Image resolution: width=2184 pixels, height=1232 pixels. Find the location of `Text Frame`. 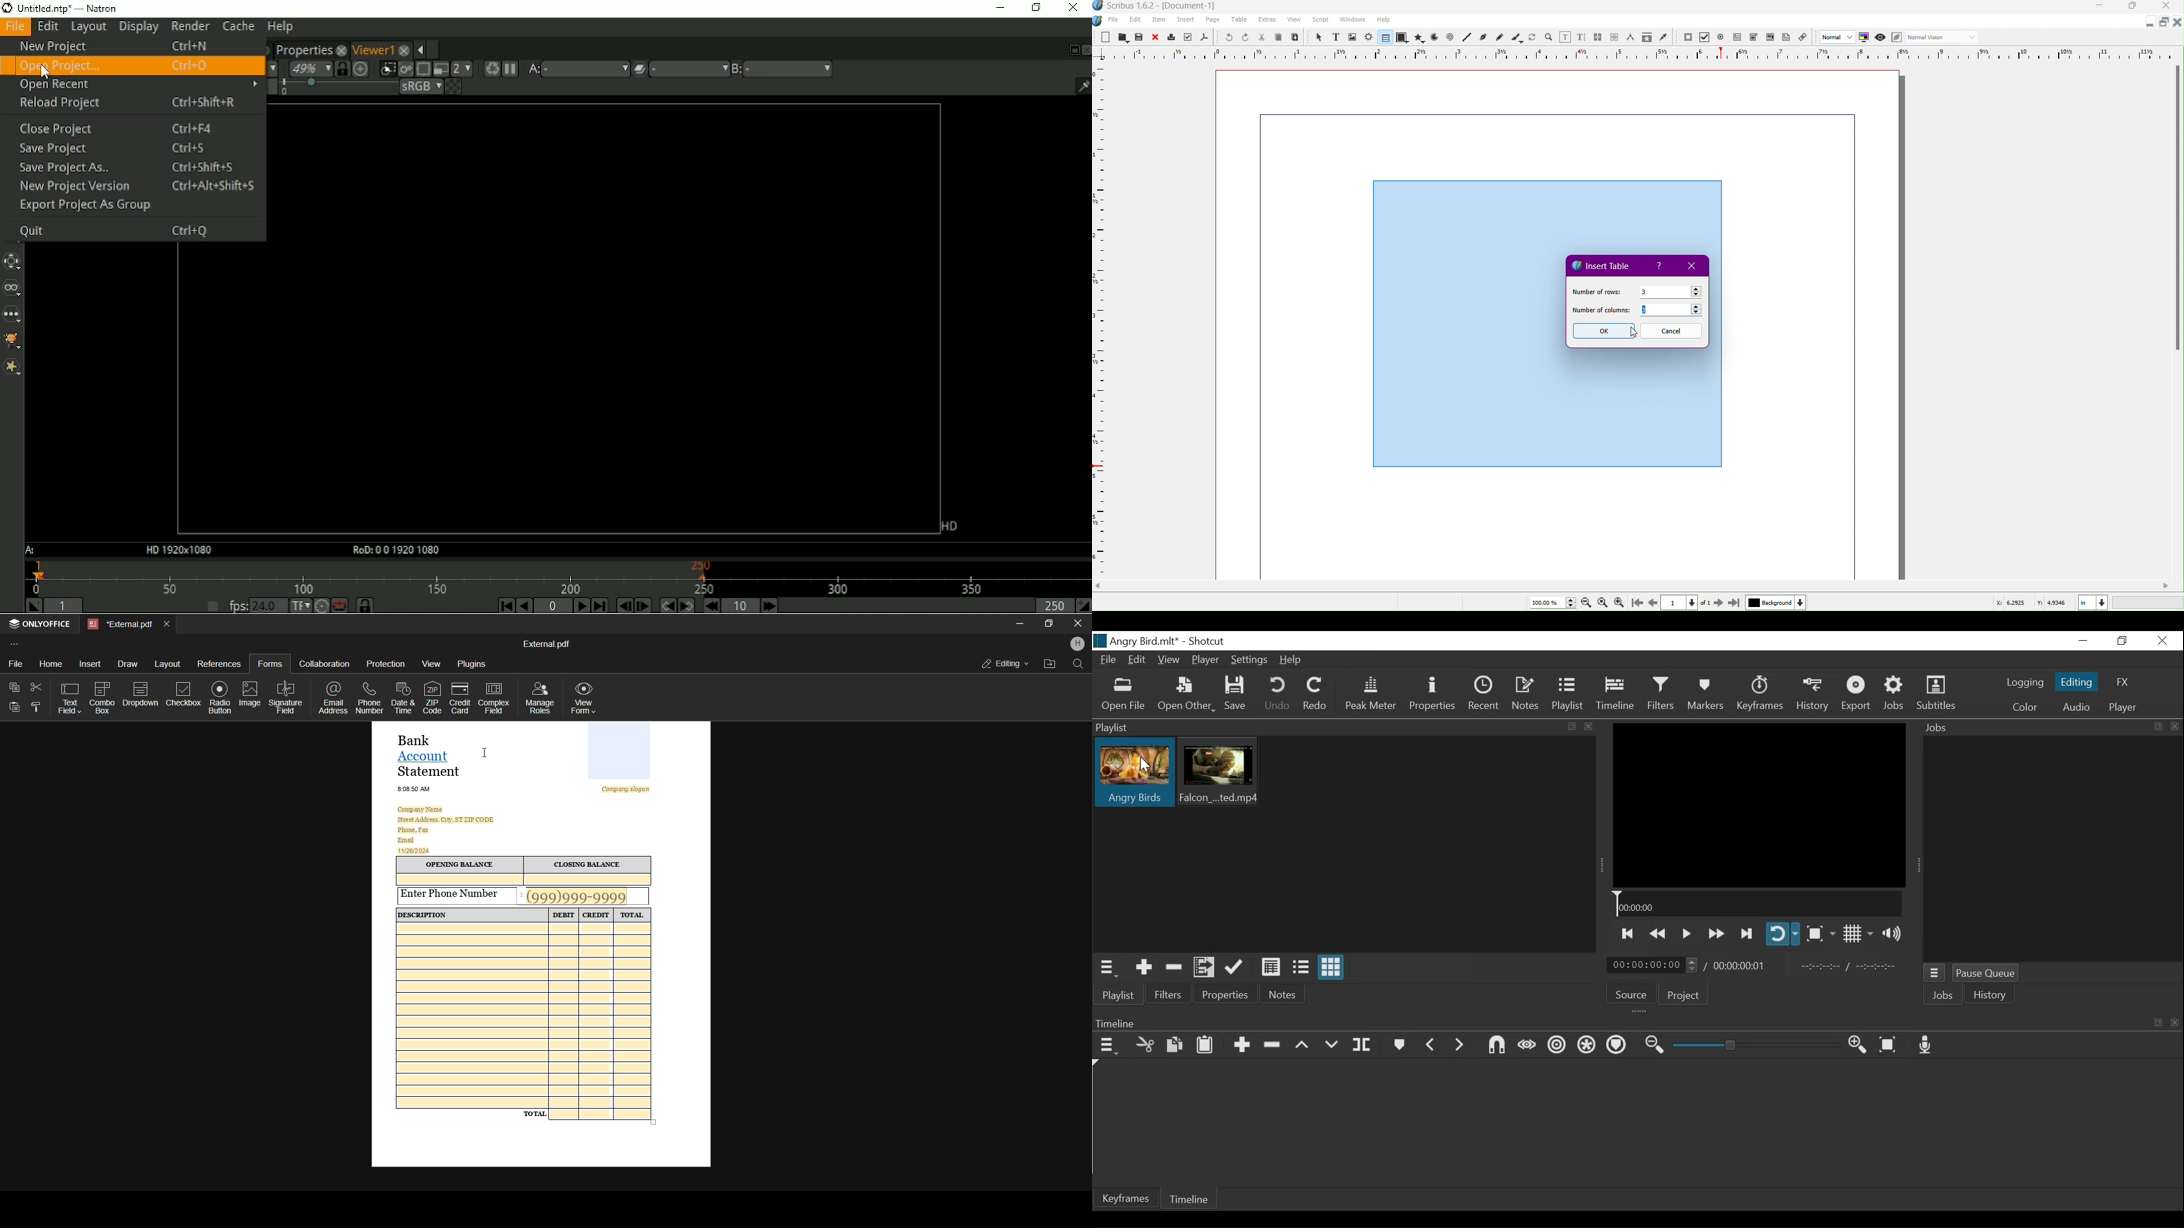

Text Frame is located at coordinates (1335, 37).